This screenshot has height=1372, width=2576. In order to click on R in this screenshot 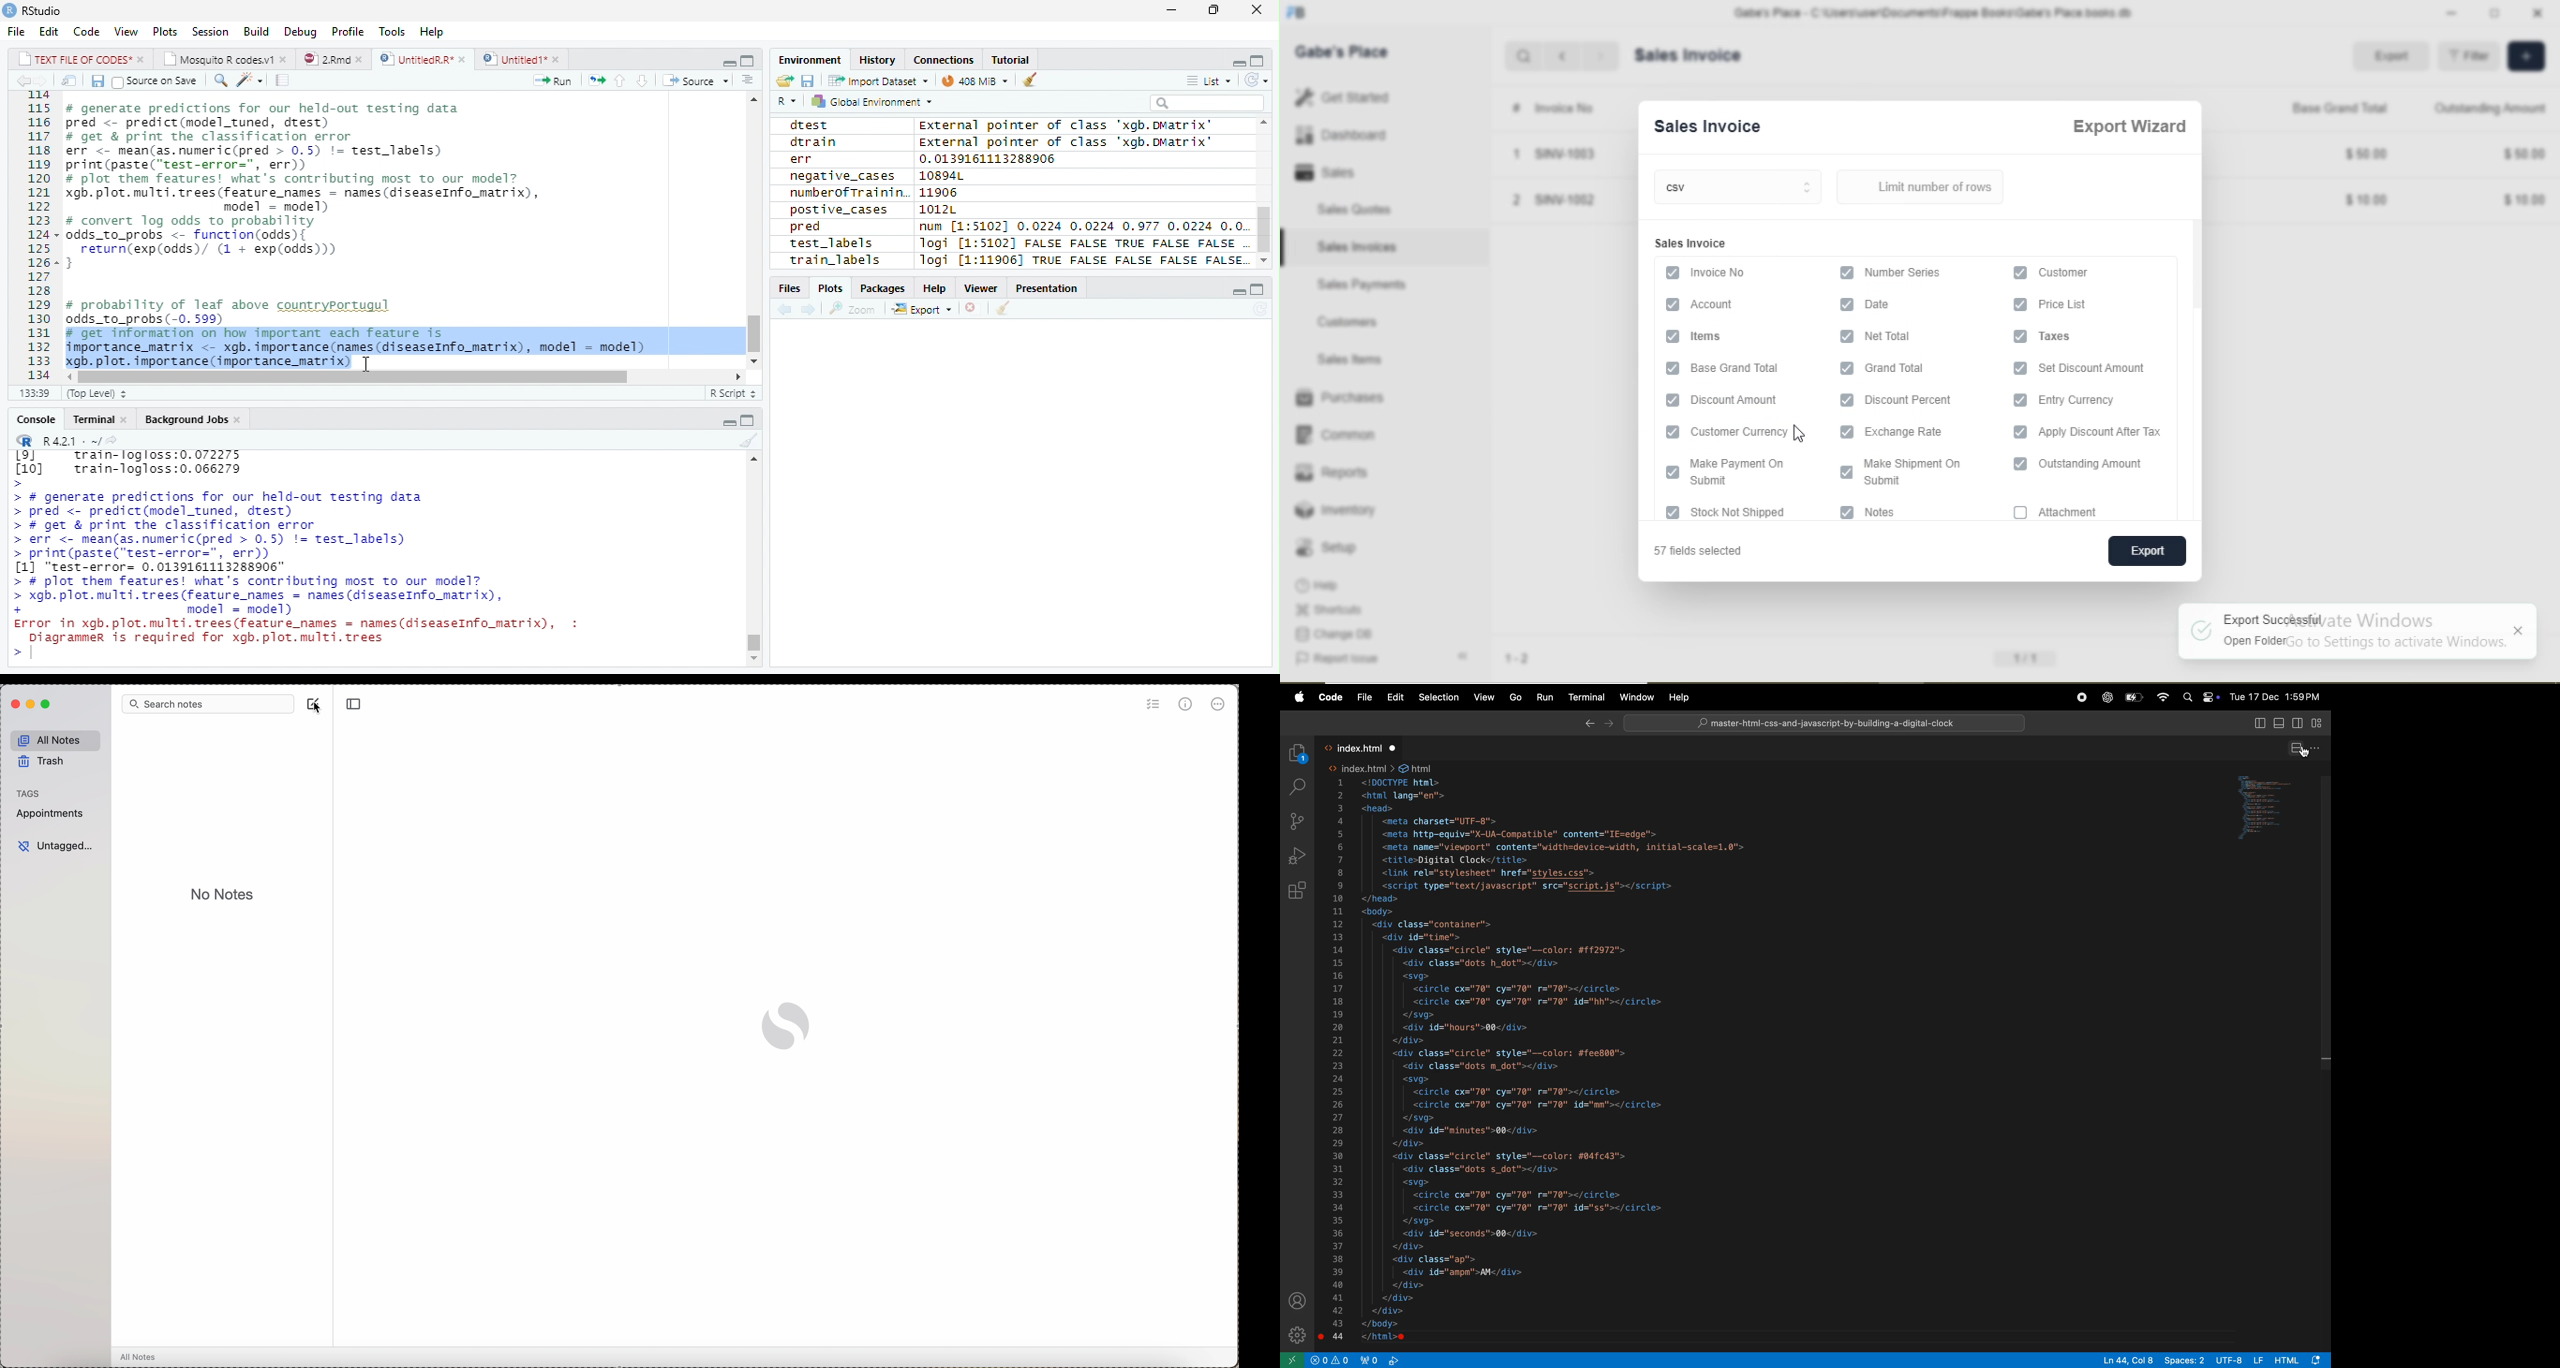, I will do `click(787, 99)`.